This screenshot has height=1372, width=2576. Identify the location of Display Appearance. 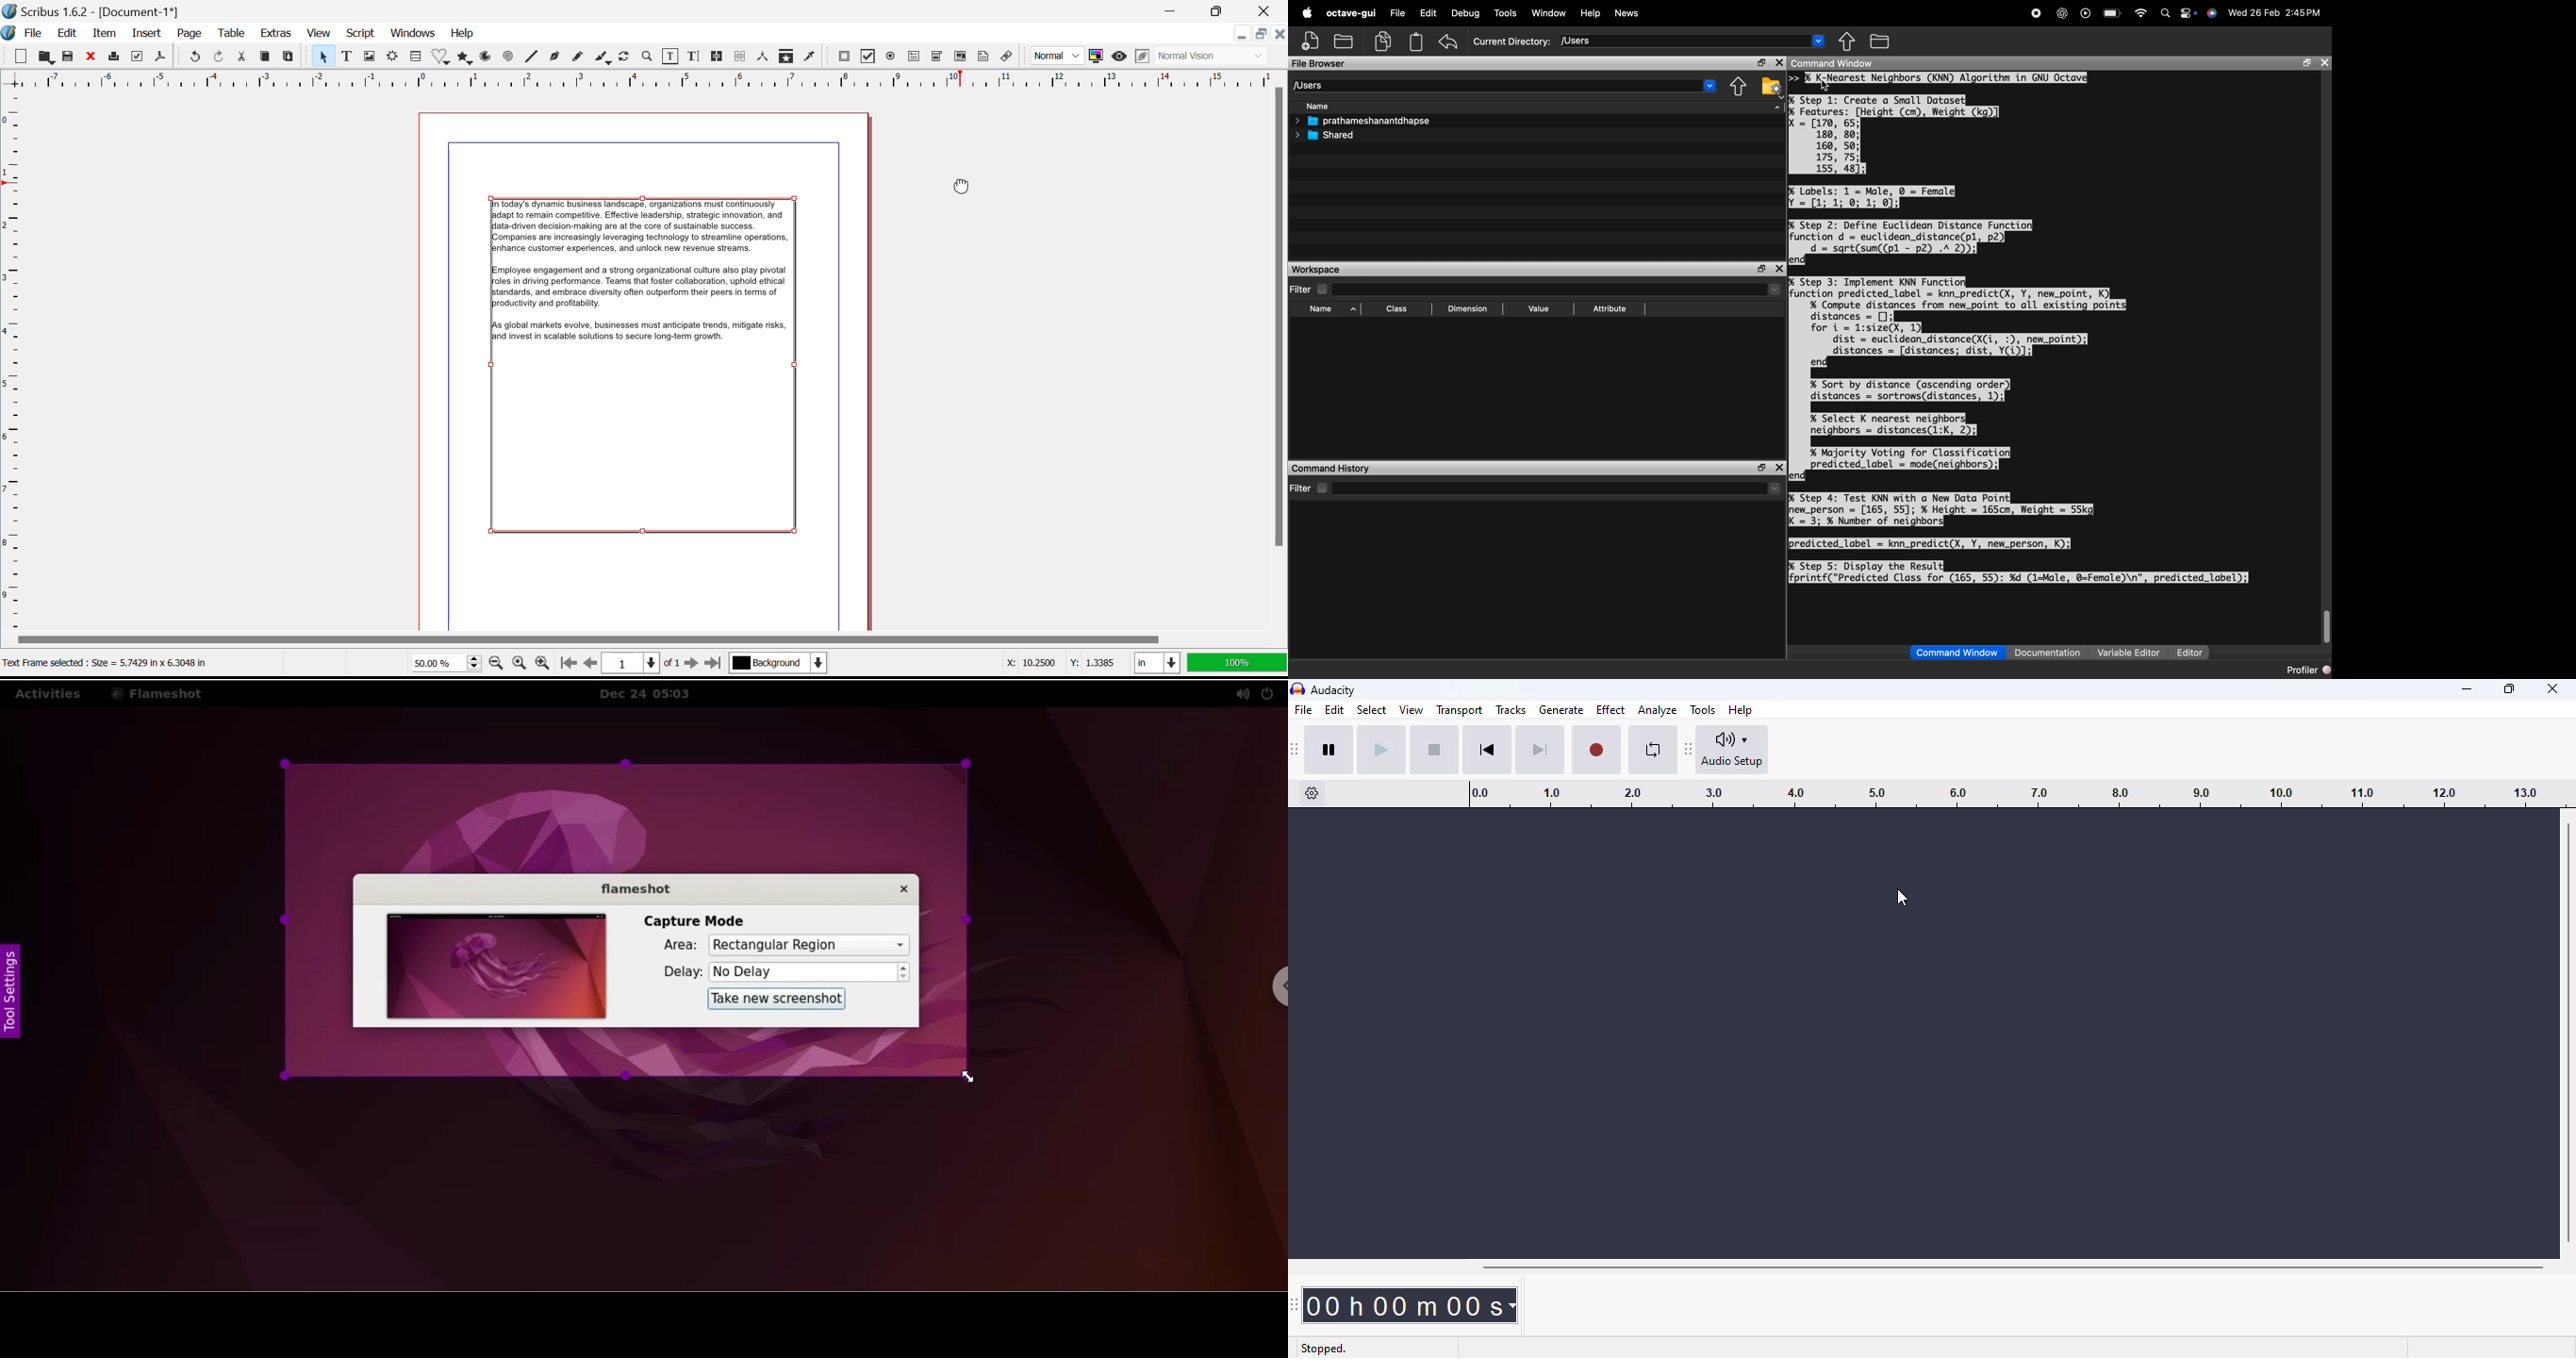
(1238, 662).